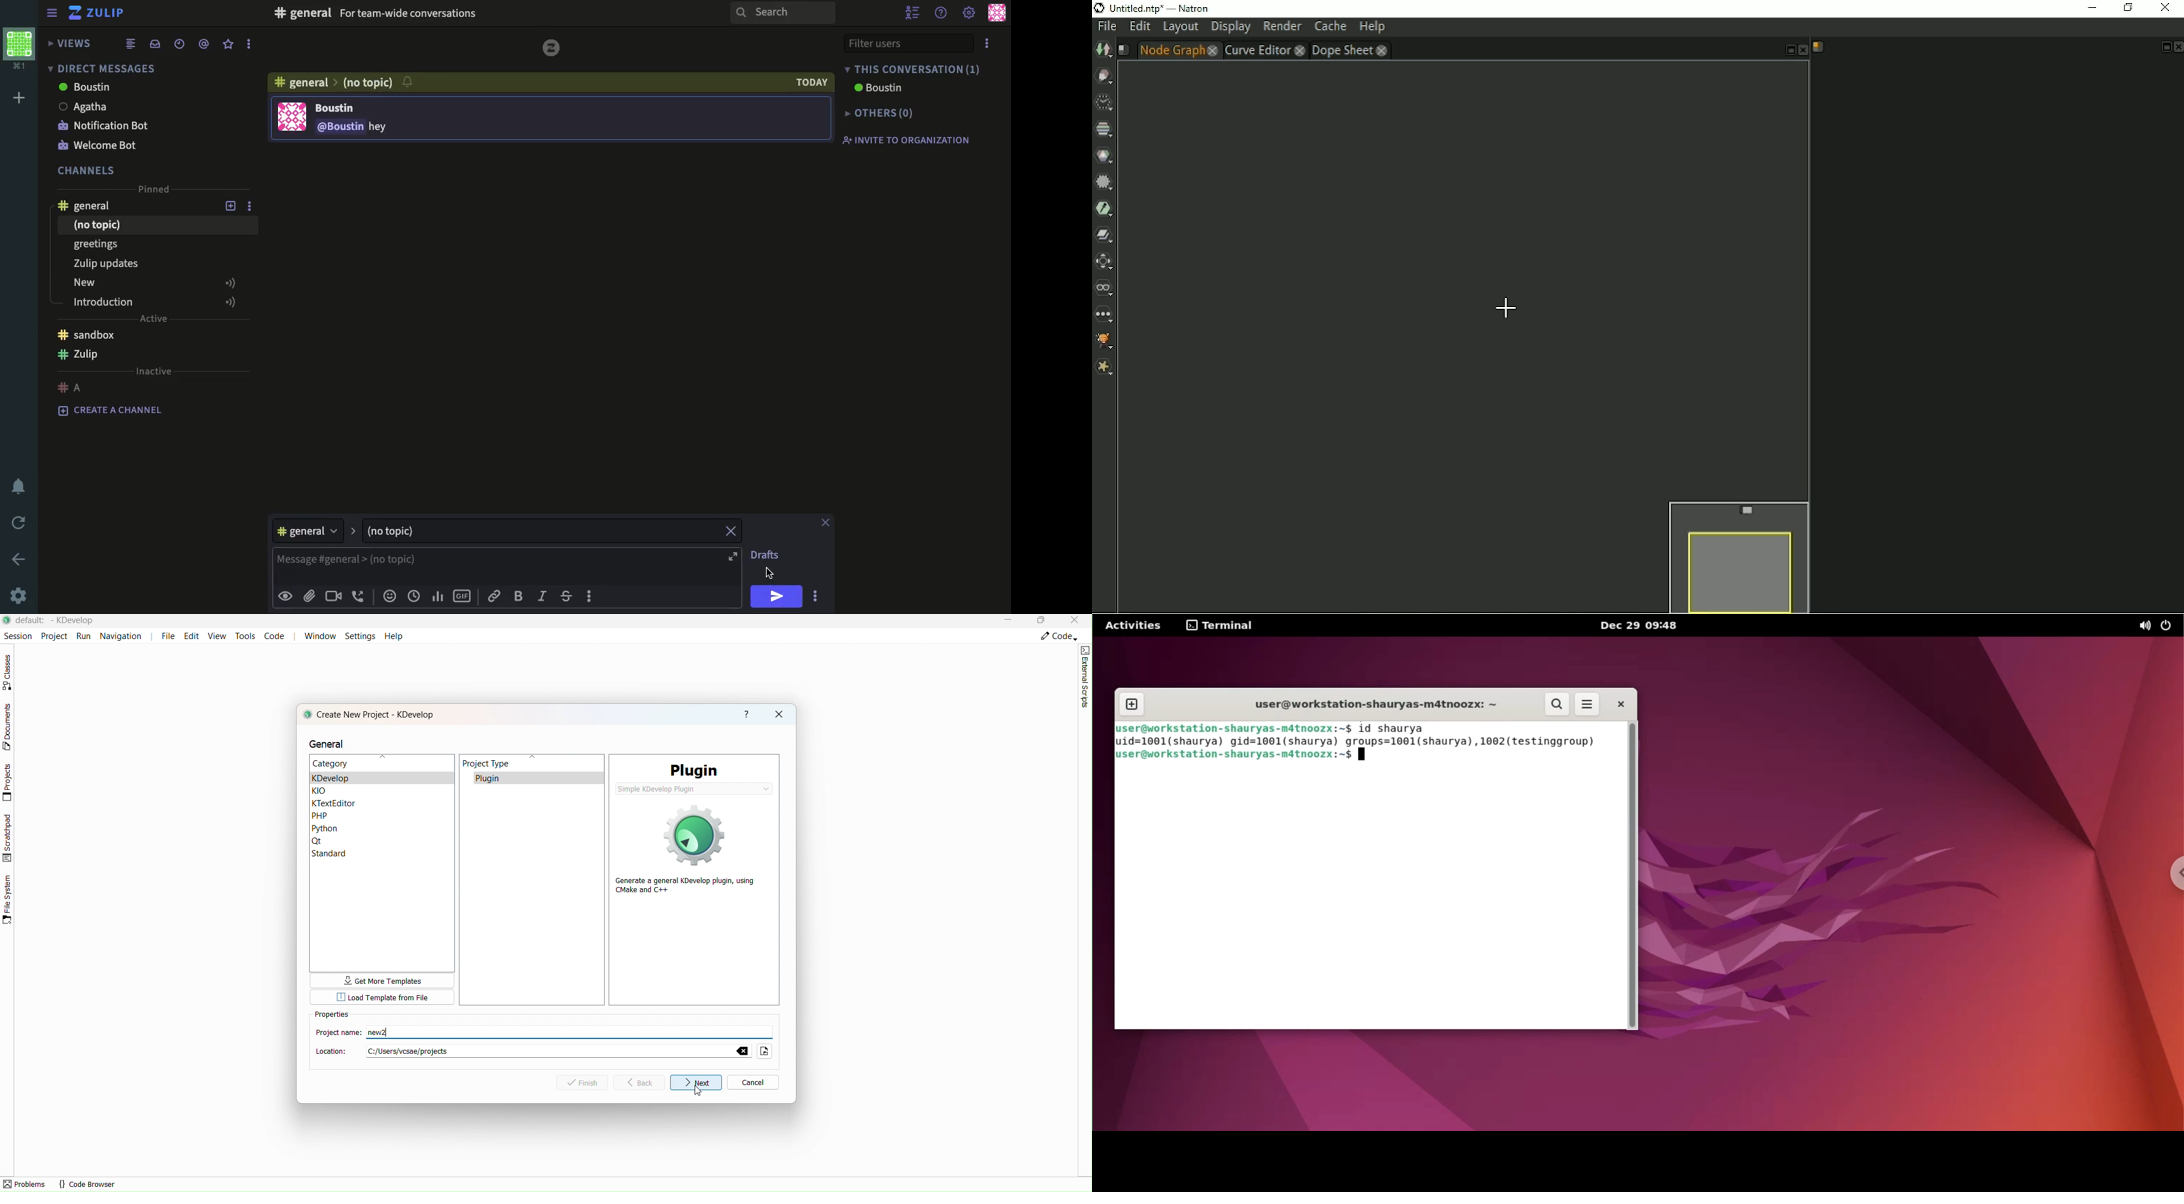 The image size is (2184, 1204). Describe the element at coordinates (287, 596) in the screenshot. I see `visible` at that location.